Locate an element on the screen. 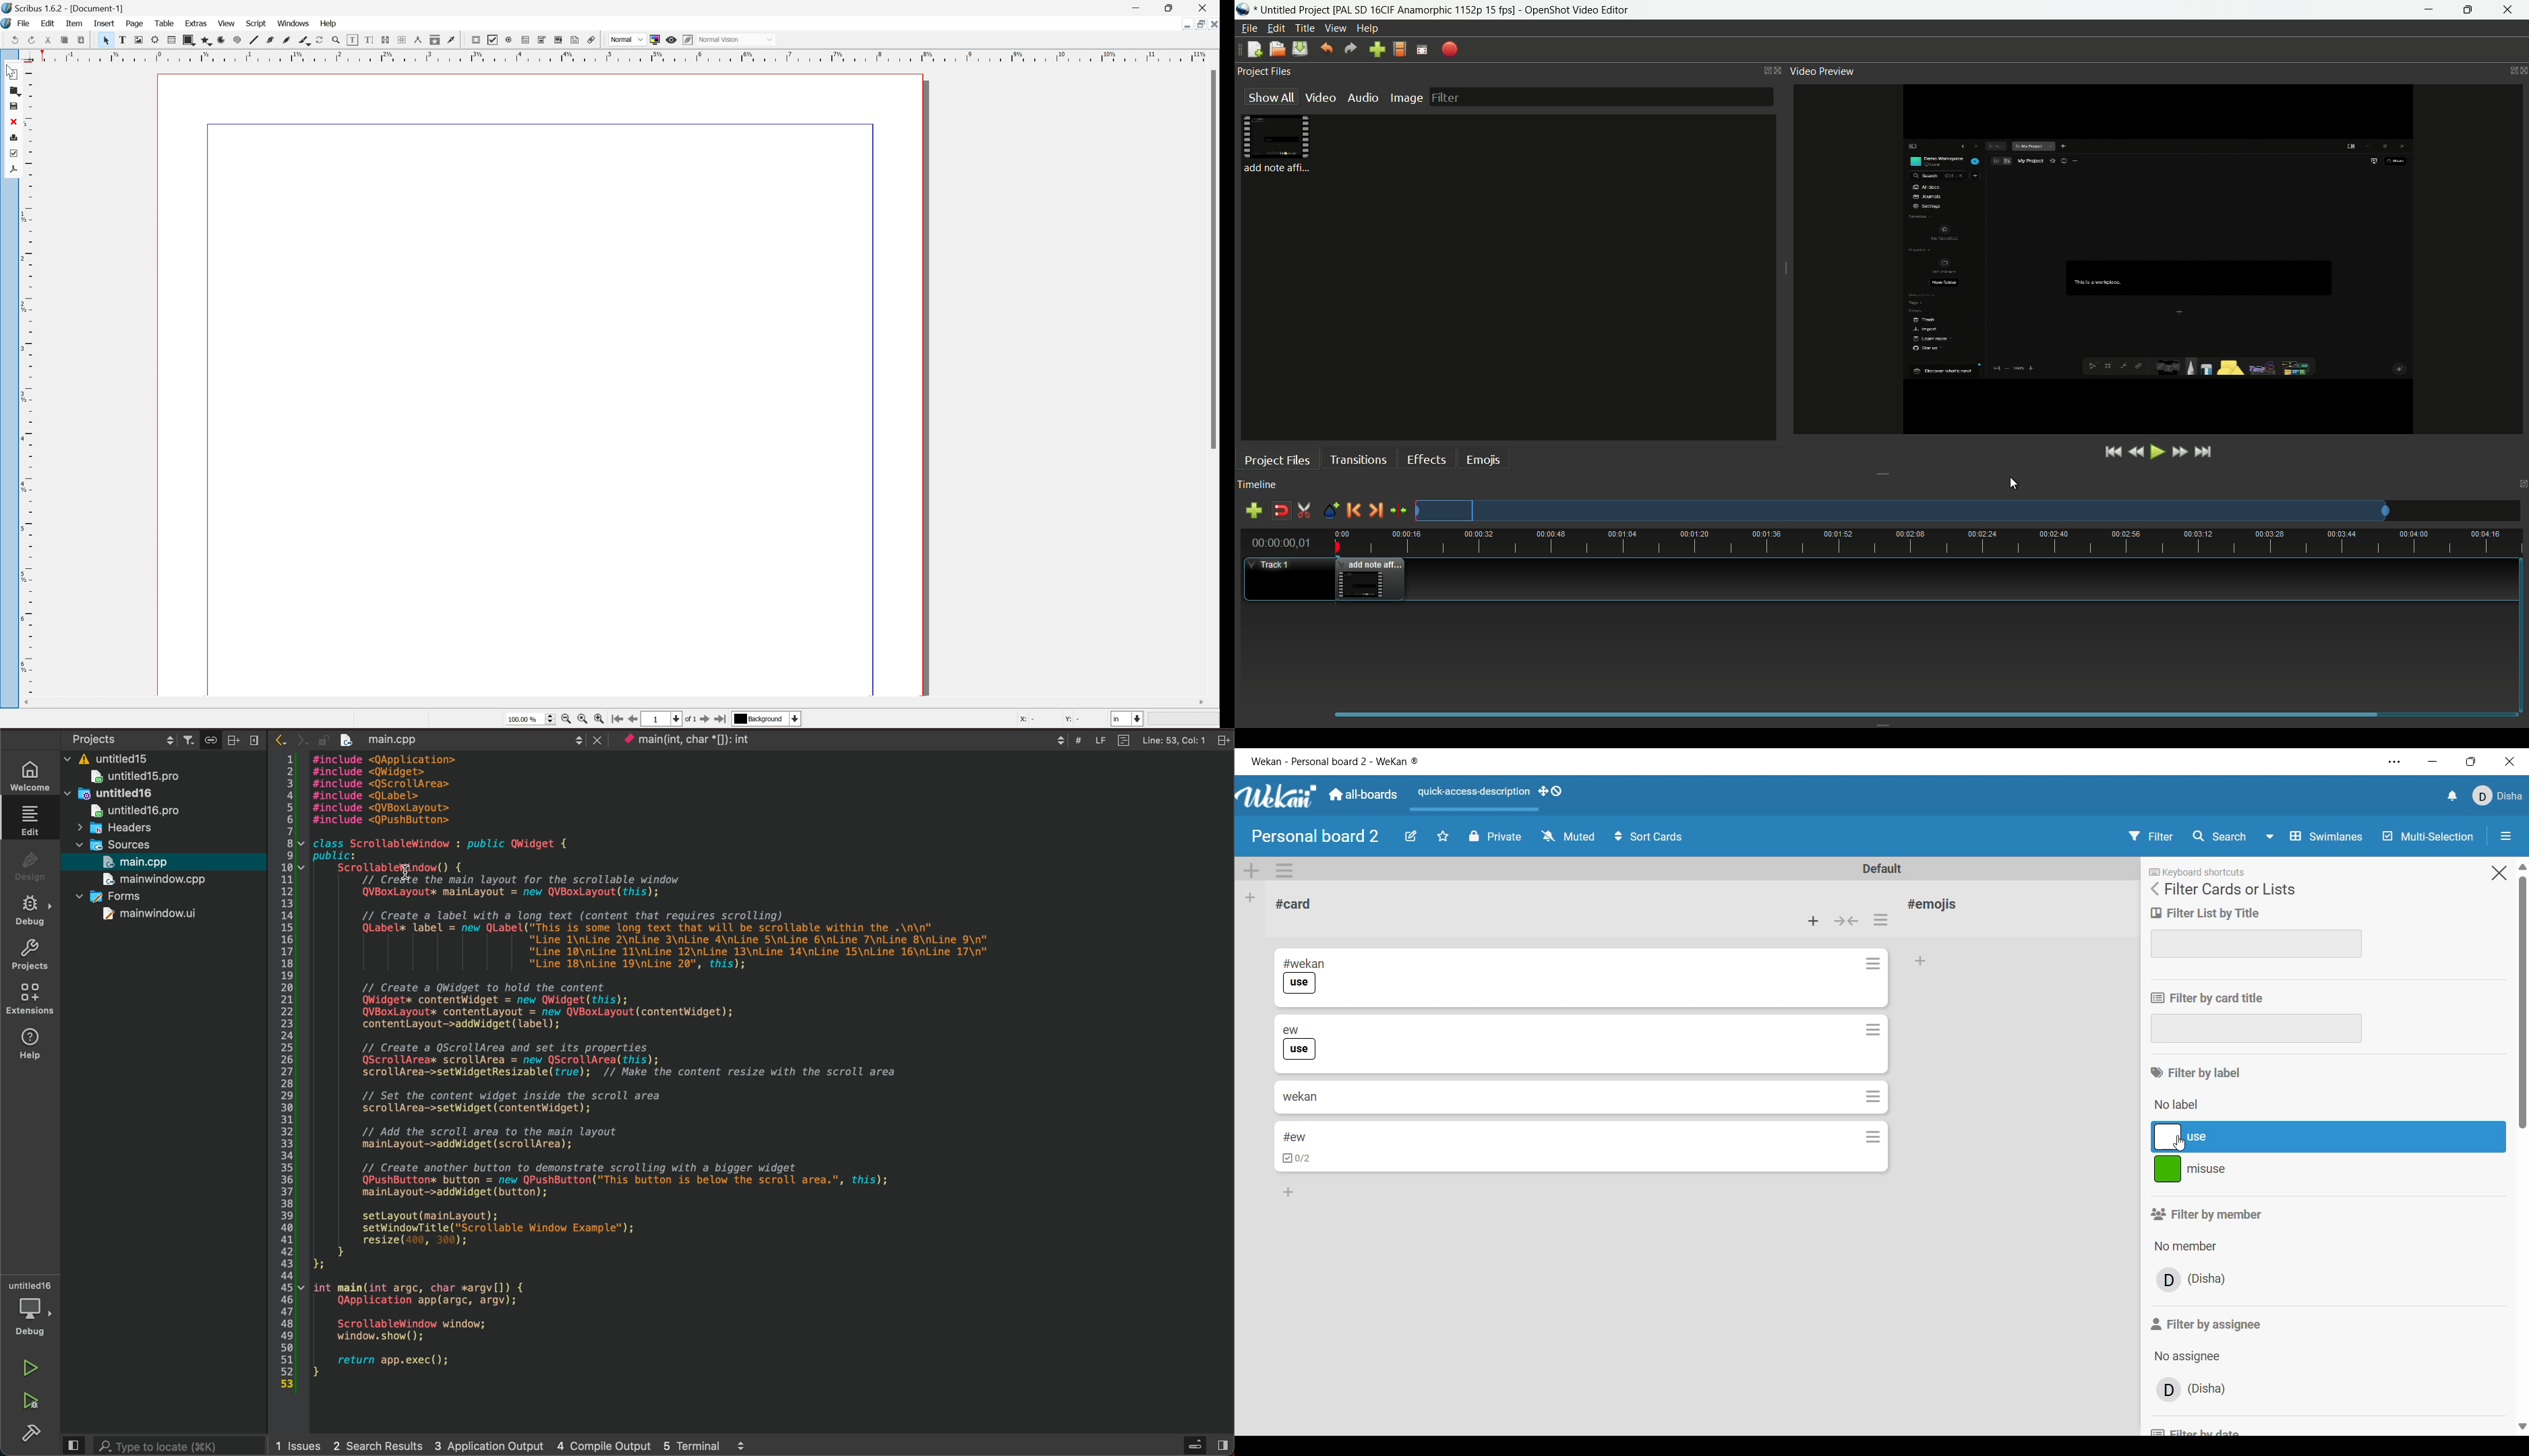 This screenshot has width=2548, height=1456. calligraphy line is located at coordinates (417, 39).